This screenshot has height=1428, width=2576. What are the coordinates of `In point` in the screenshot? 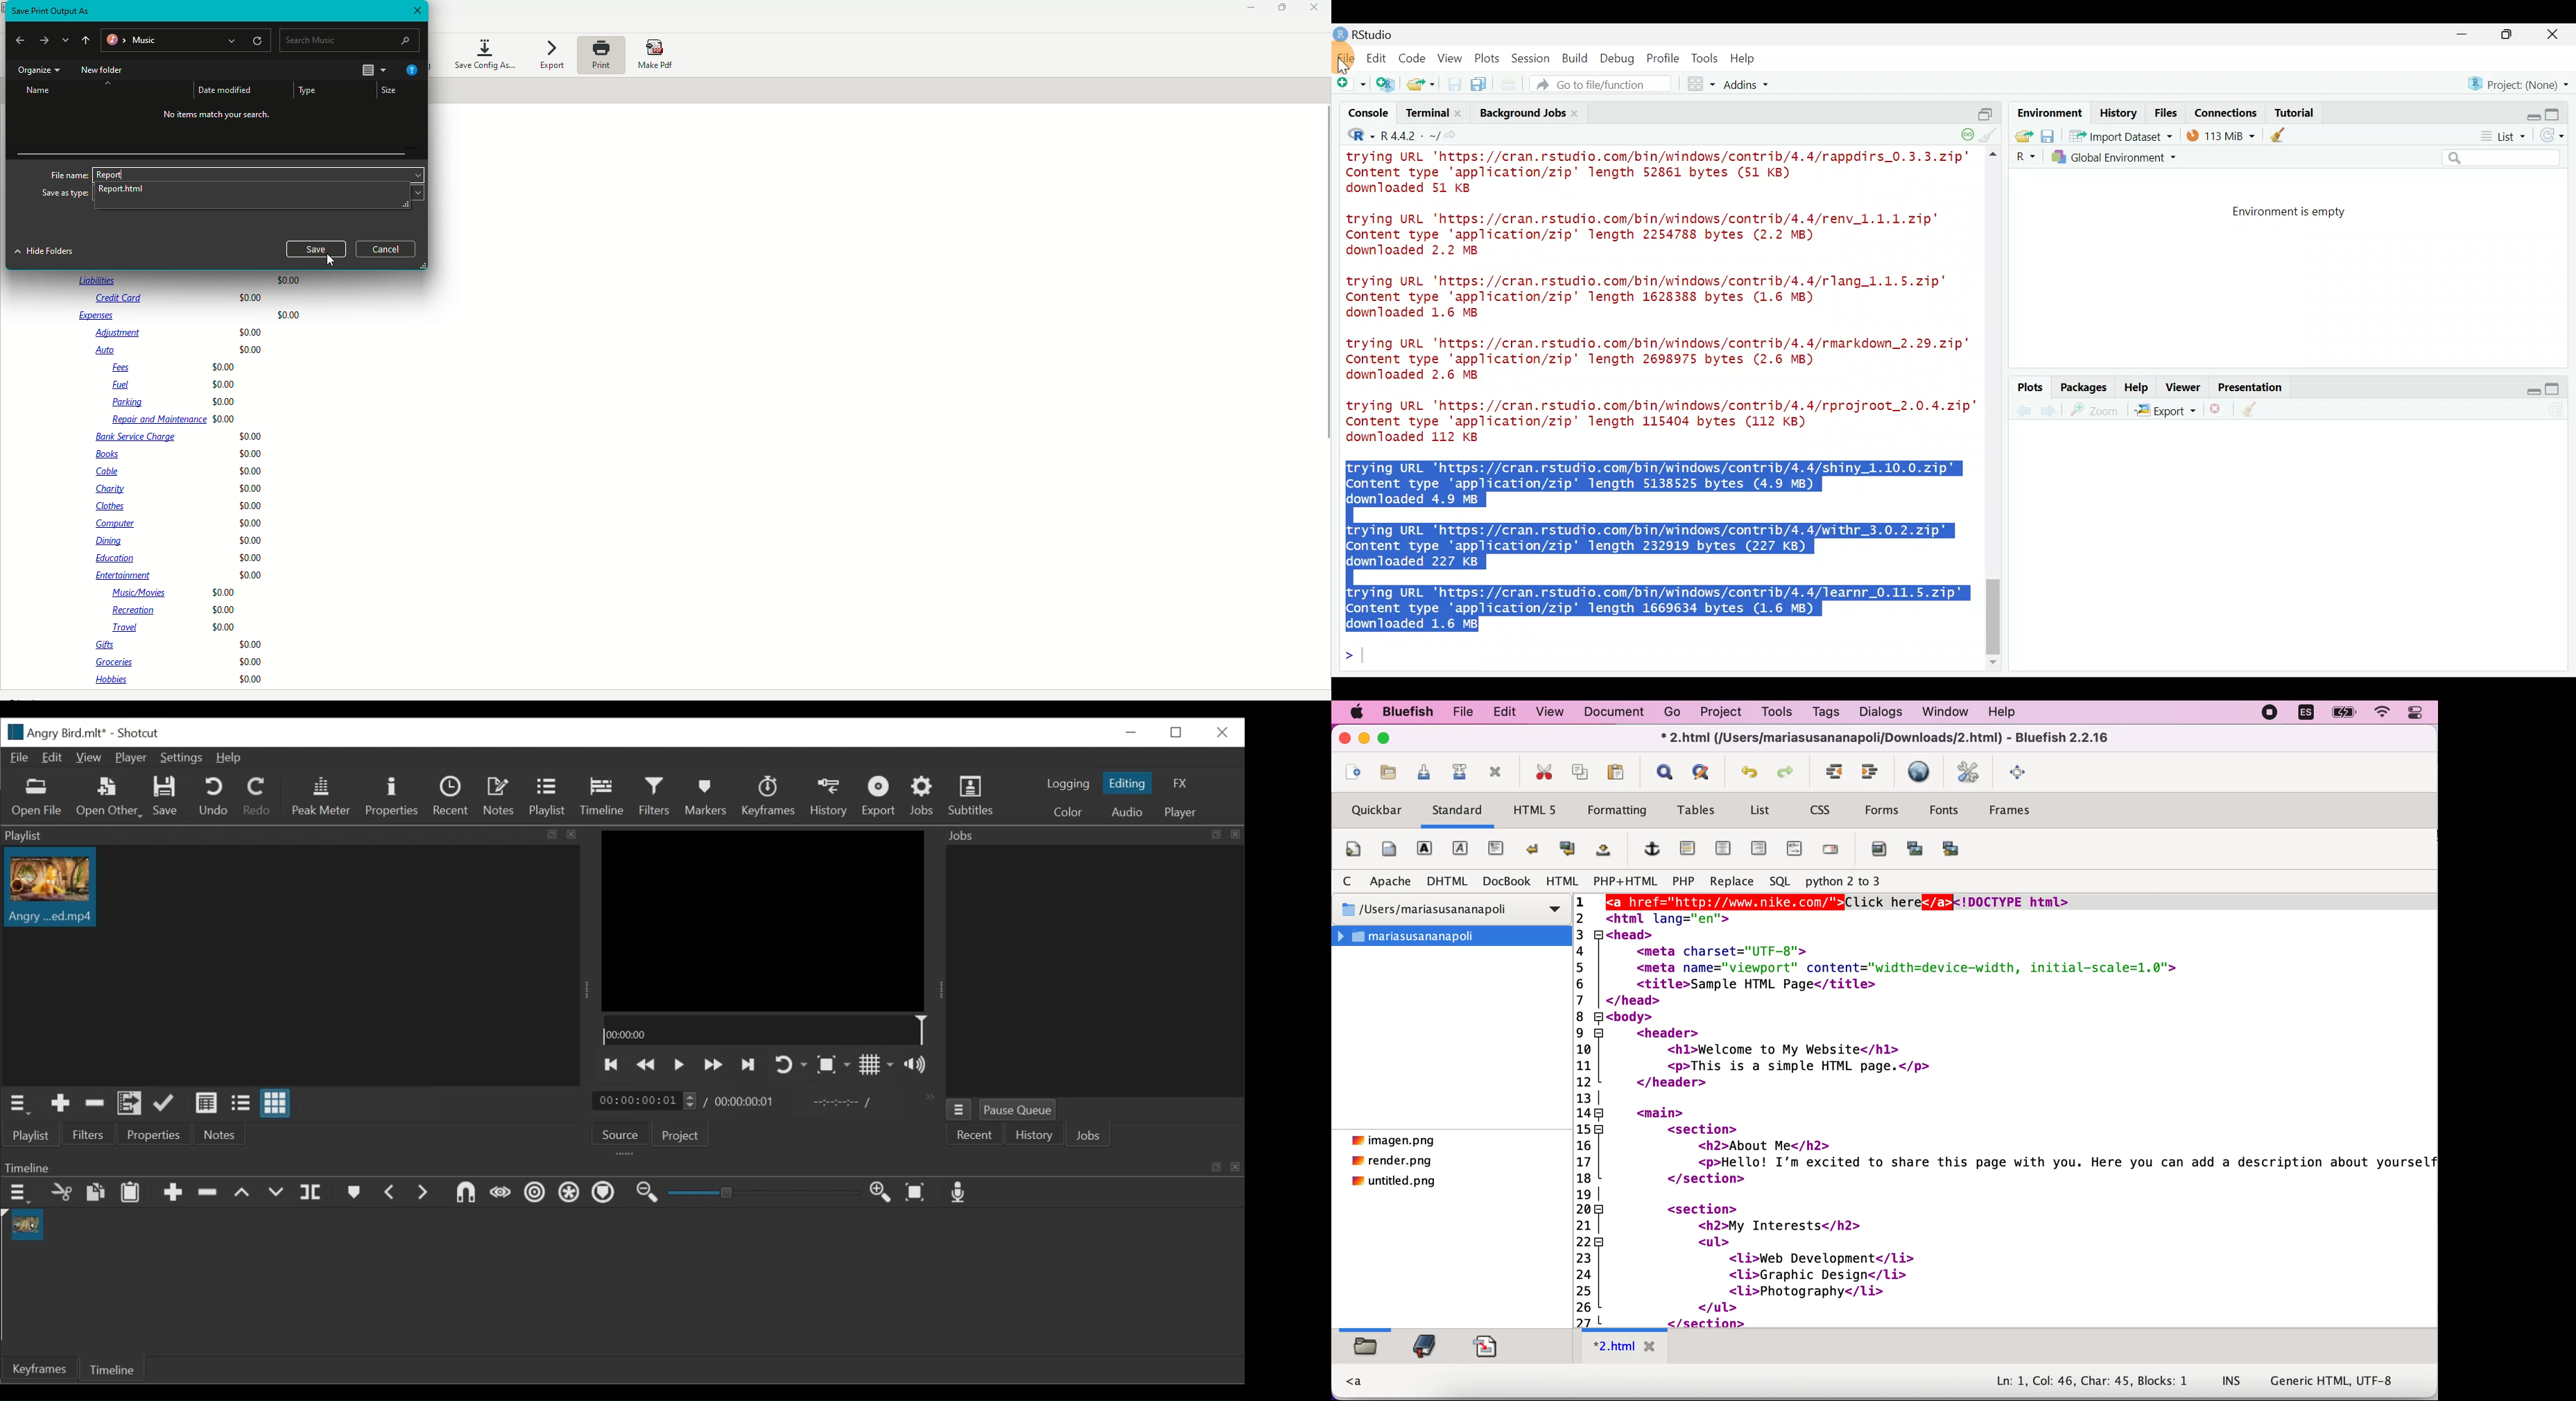 It's located at (841, 1103).